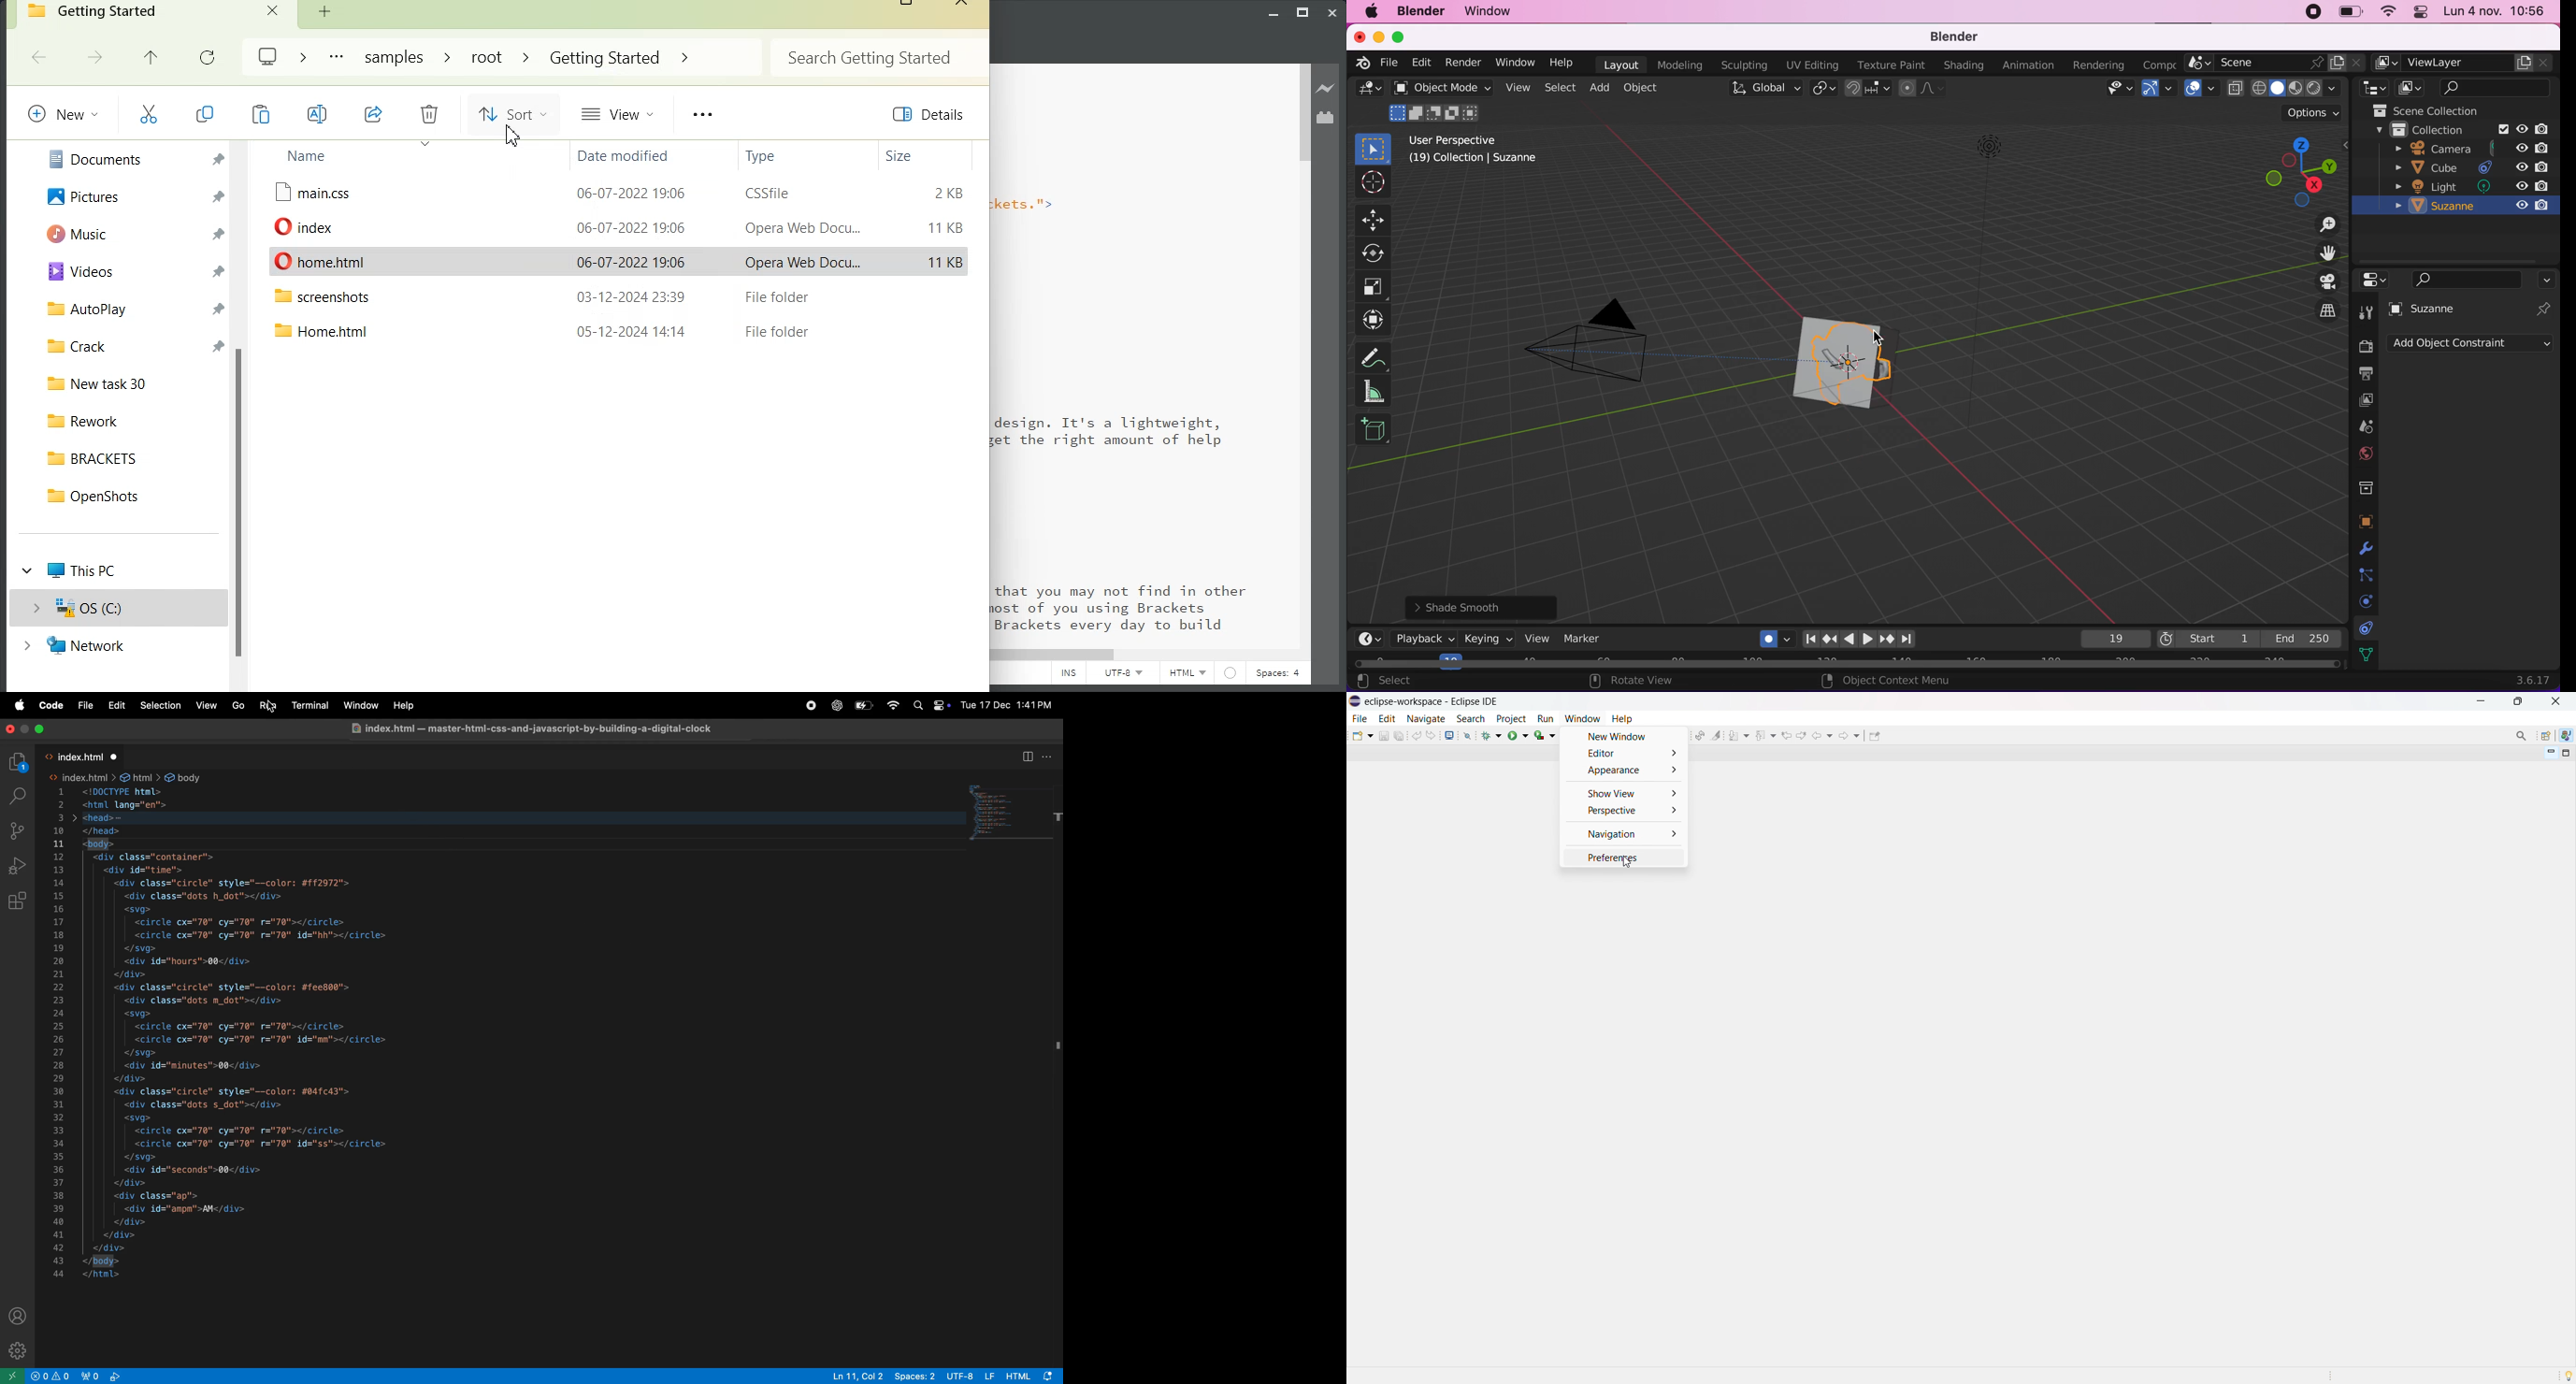 The image size is (2576, 1400). I want to click on transform pivot point, so click(1822, 87).